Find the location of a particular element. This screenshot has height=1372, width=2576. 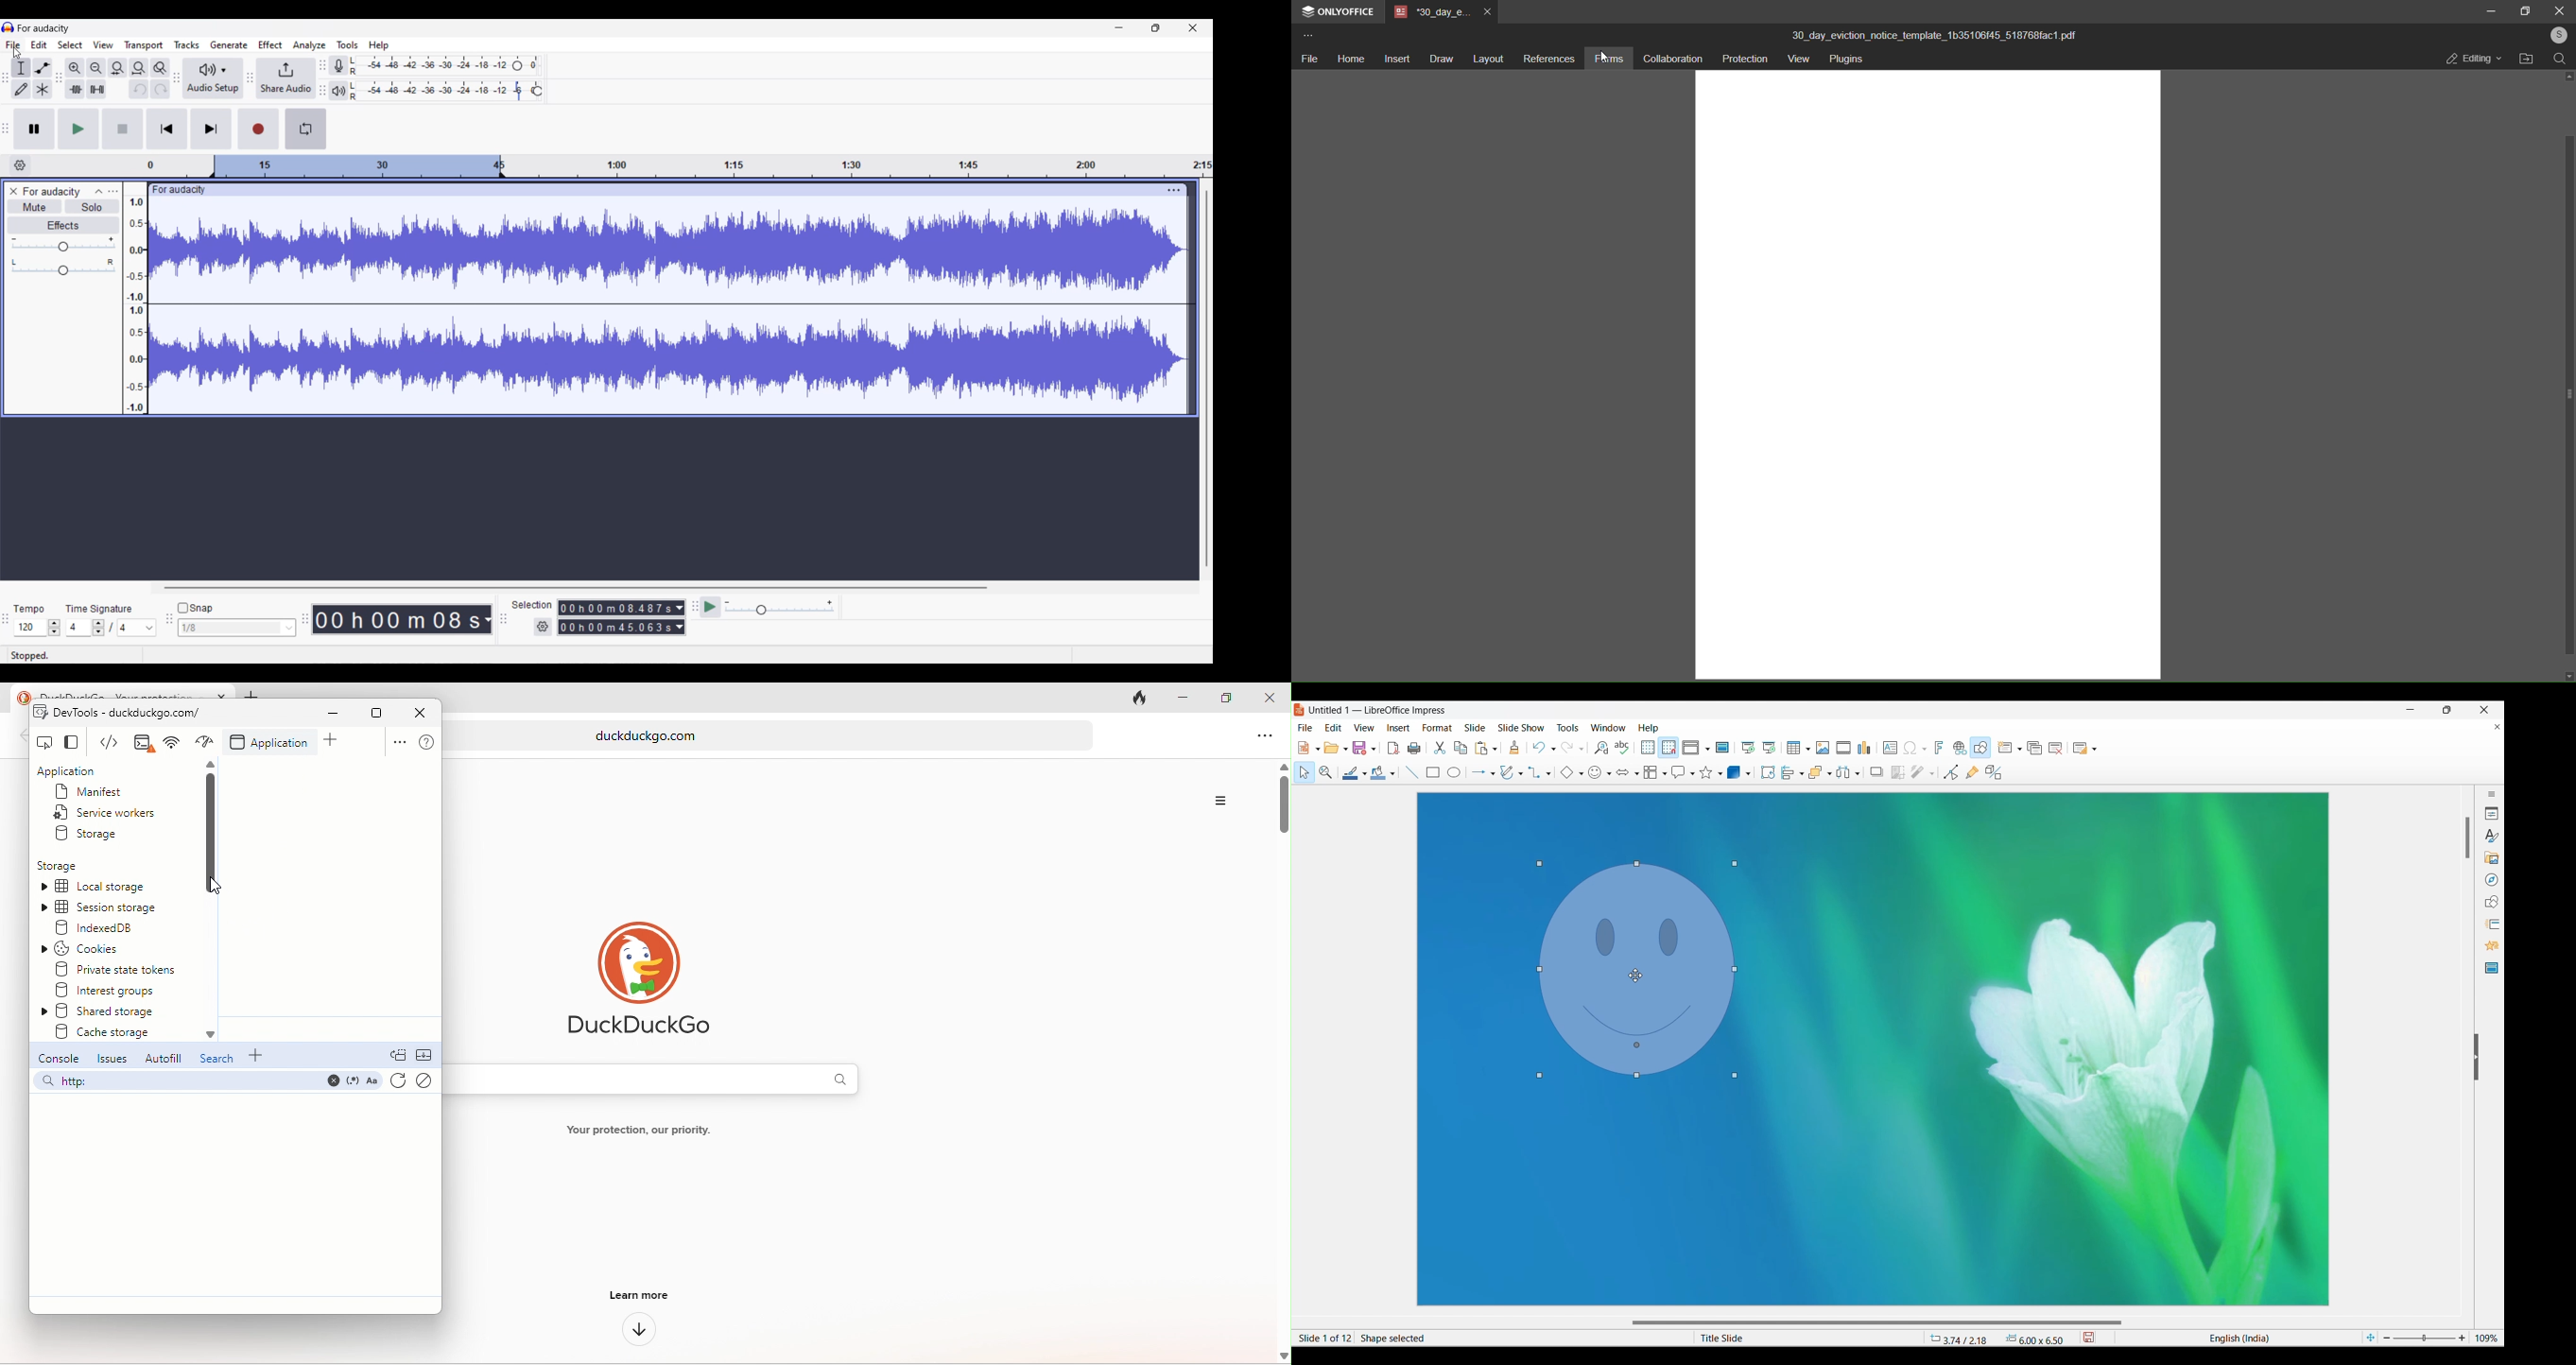

collaboration is located at coordinates (1675, 58).